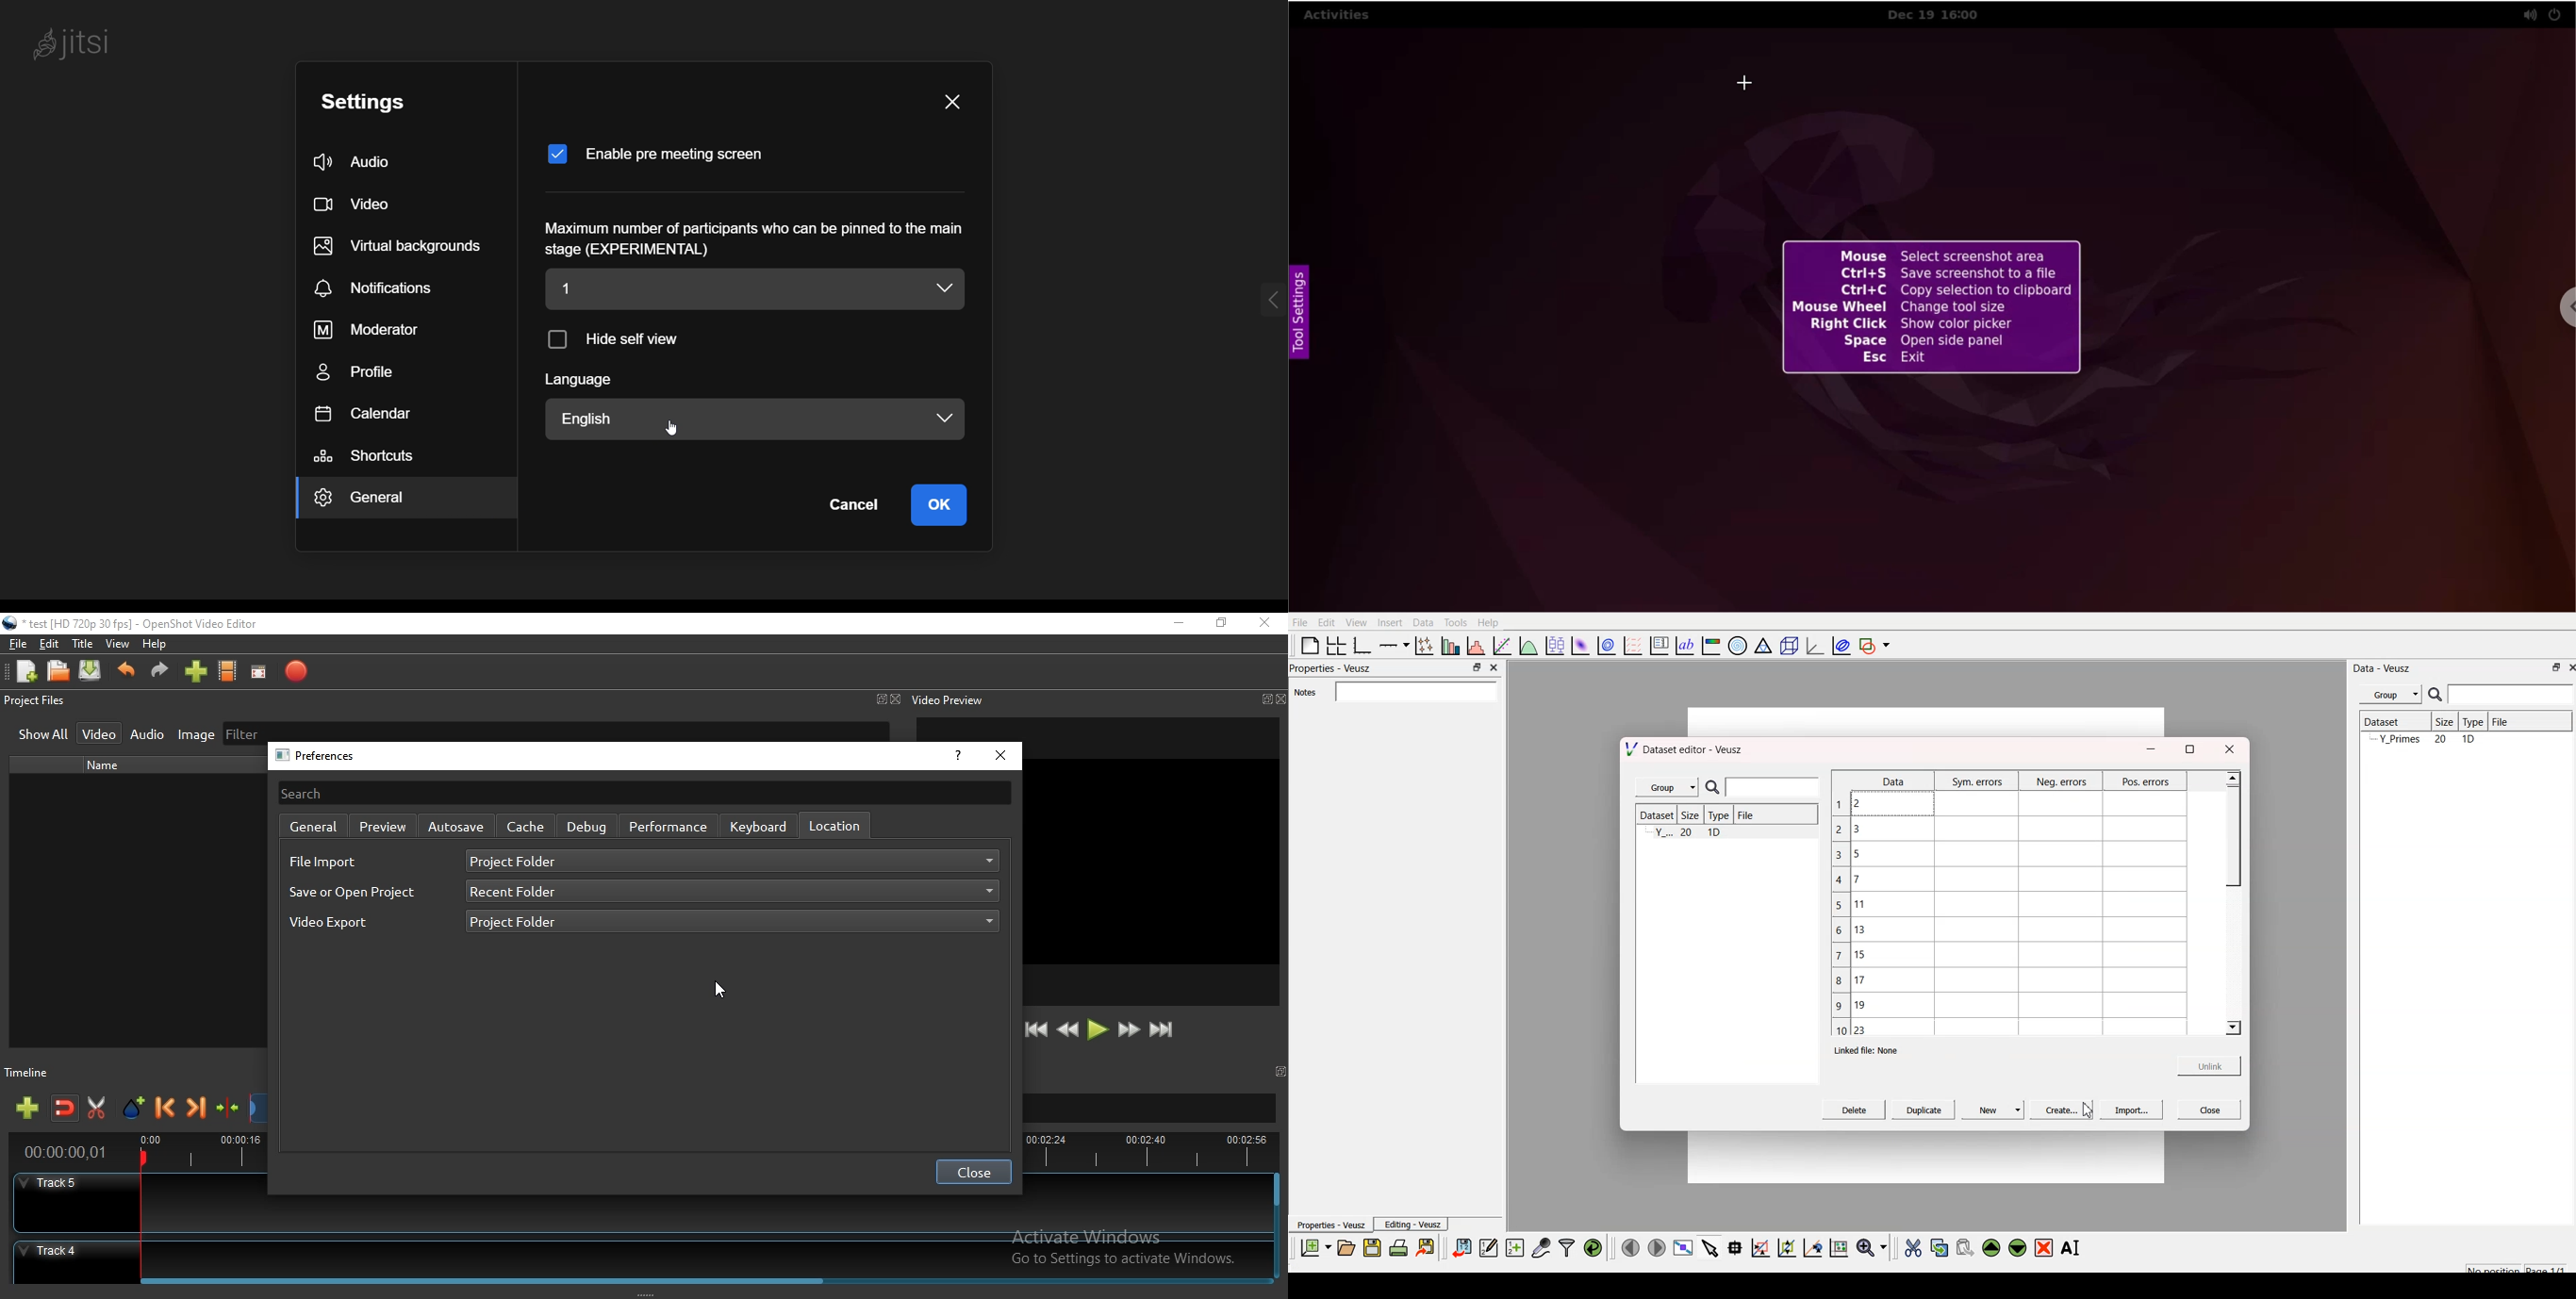 This screenshot has height=1316, width=2576. Describe the element at coordinates (2392, 693) in the screenshot. I see `Group` at that location.